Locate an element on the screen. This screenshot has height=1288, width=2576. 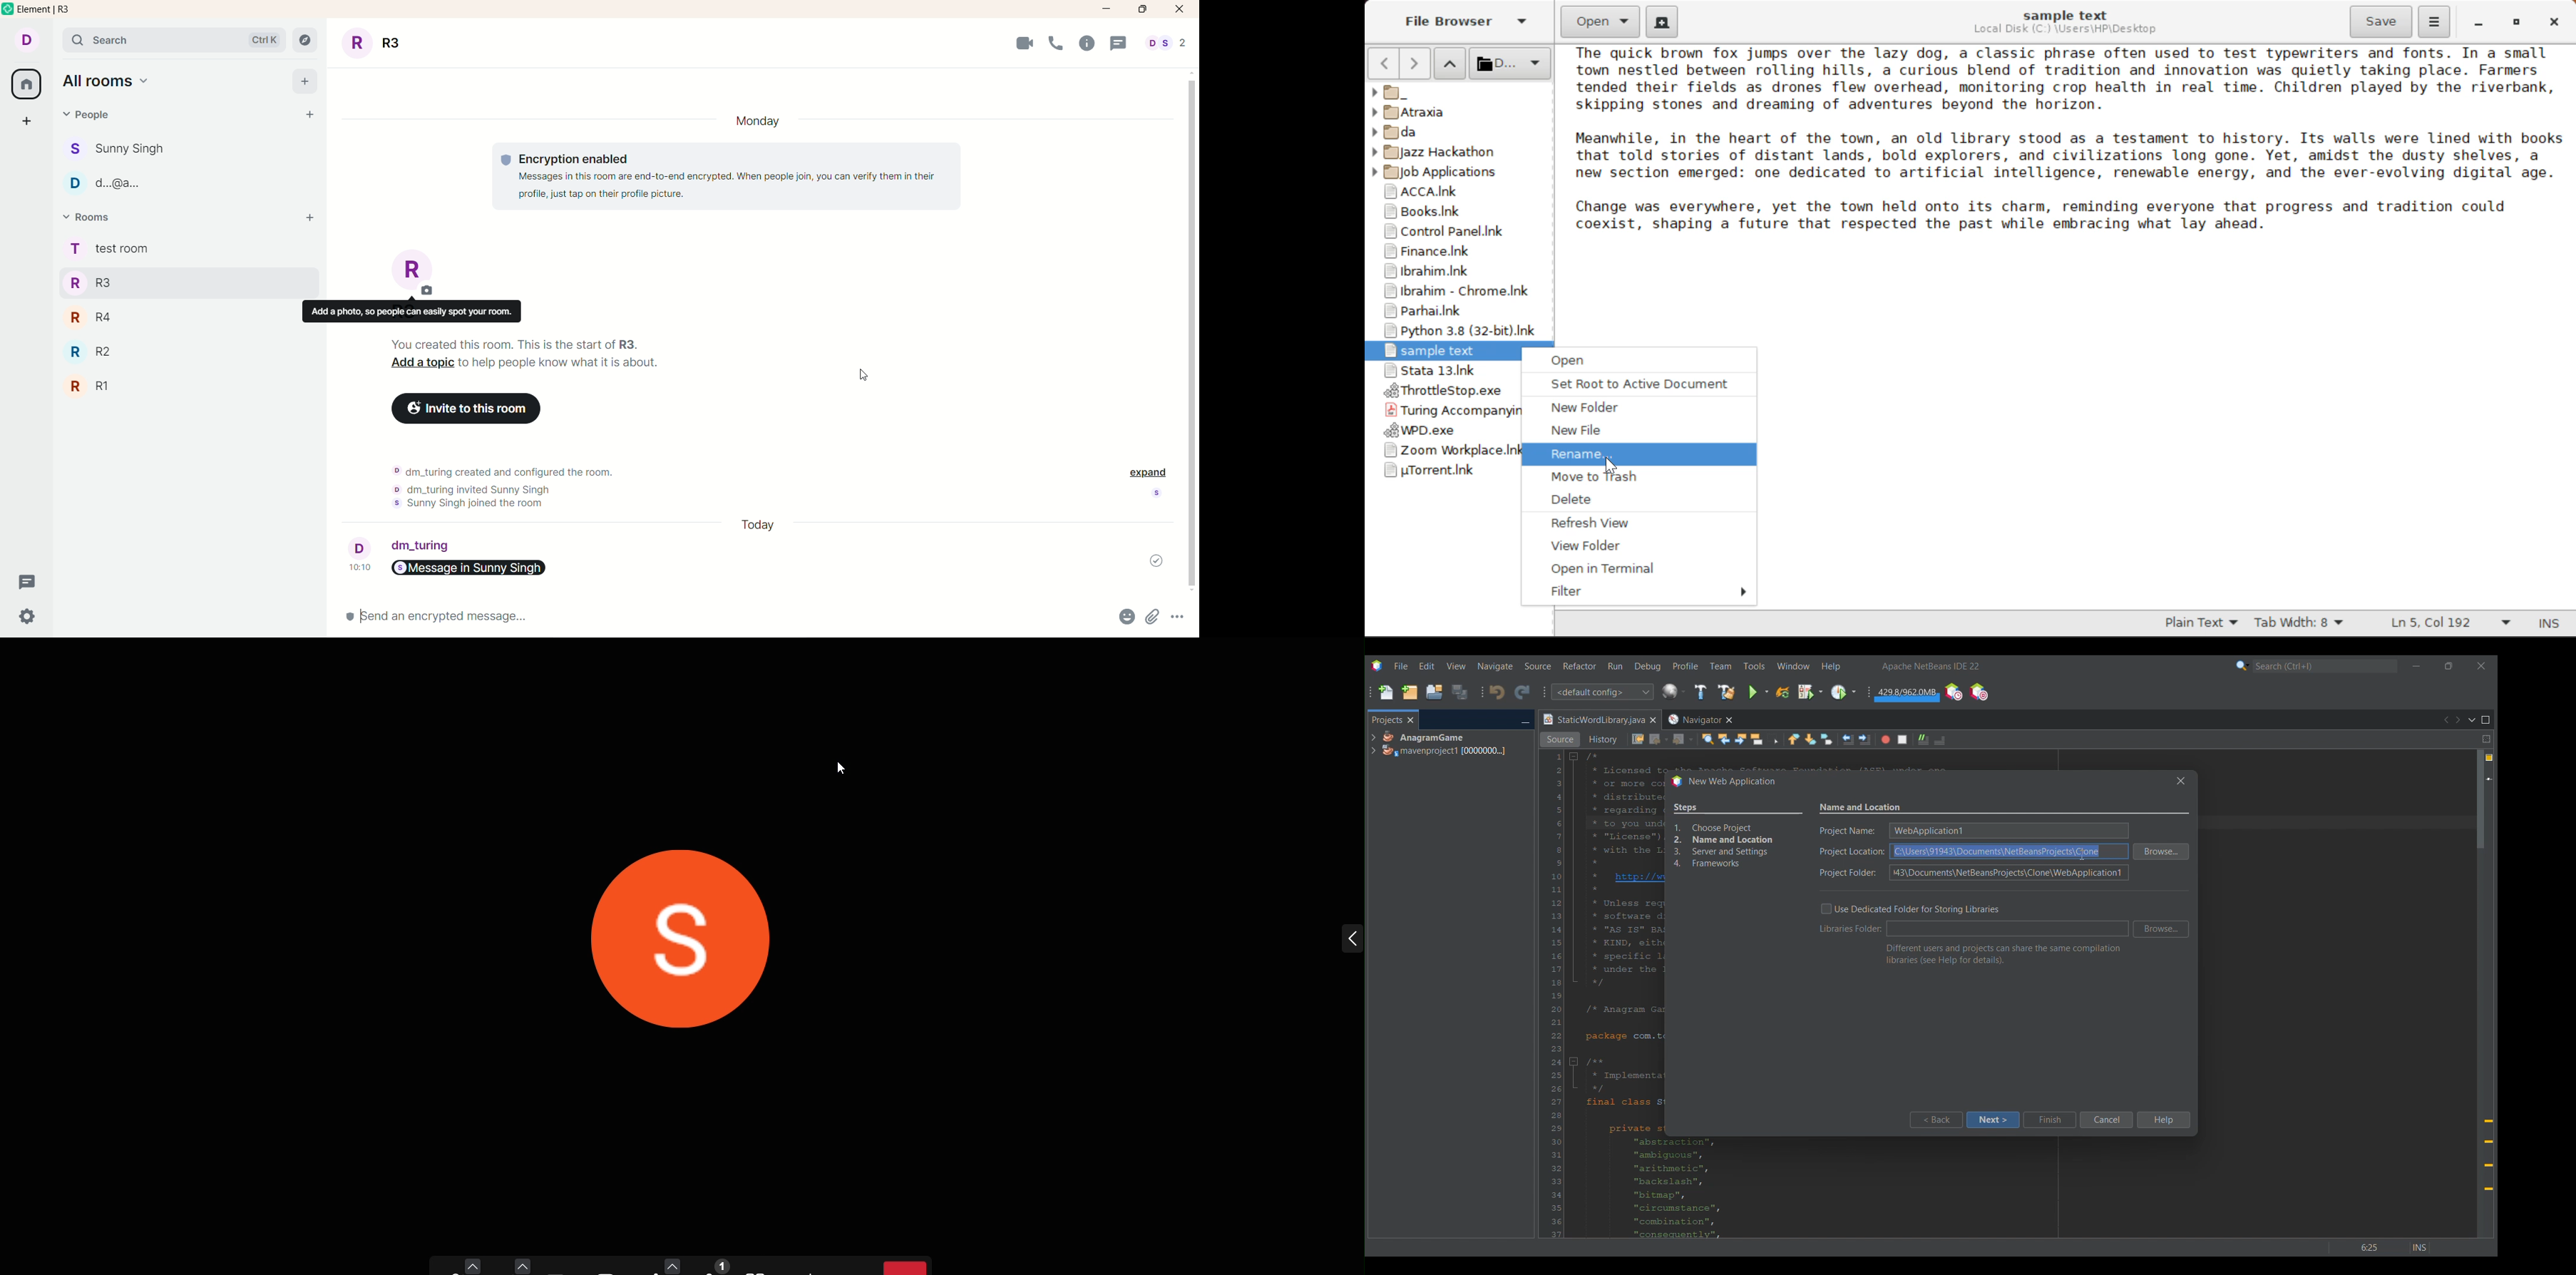
rooms is located at coordinates (89, 219).